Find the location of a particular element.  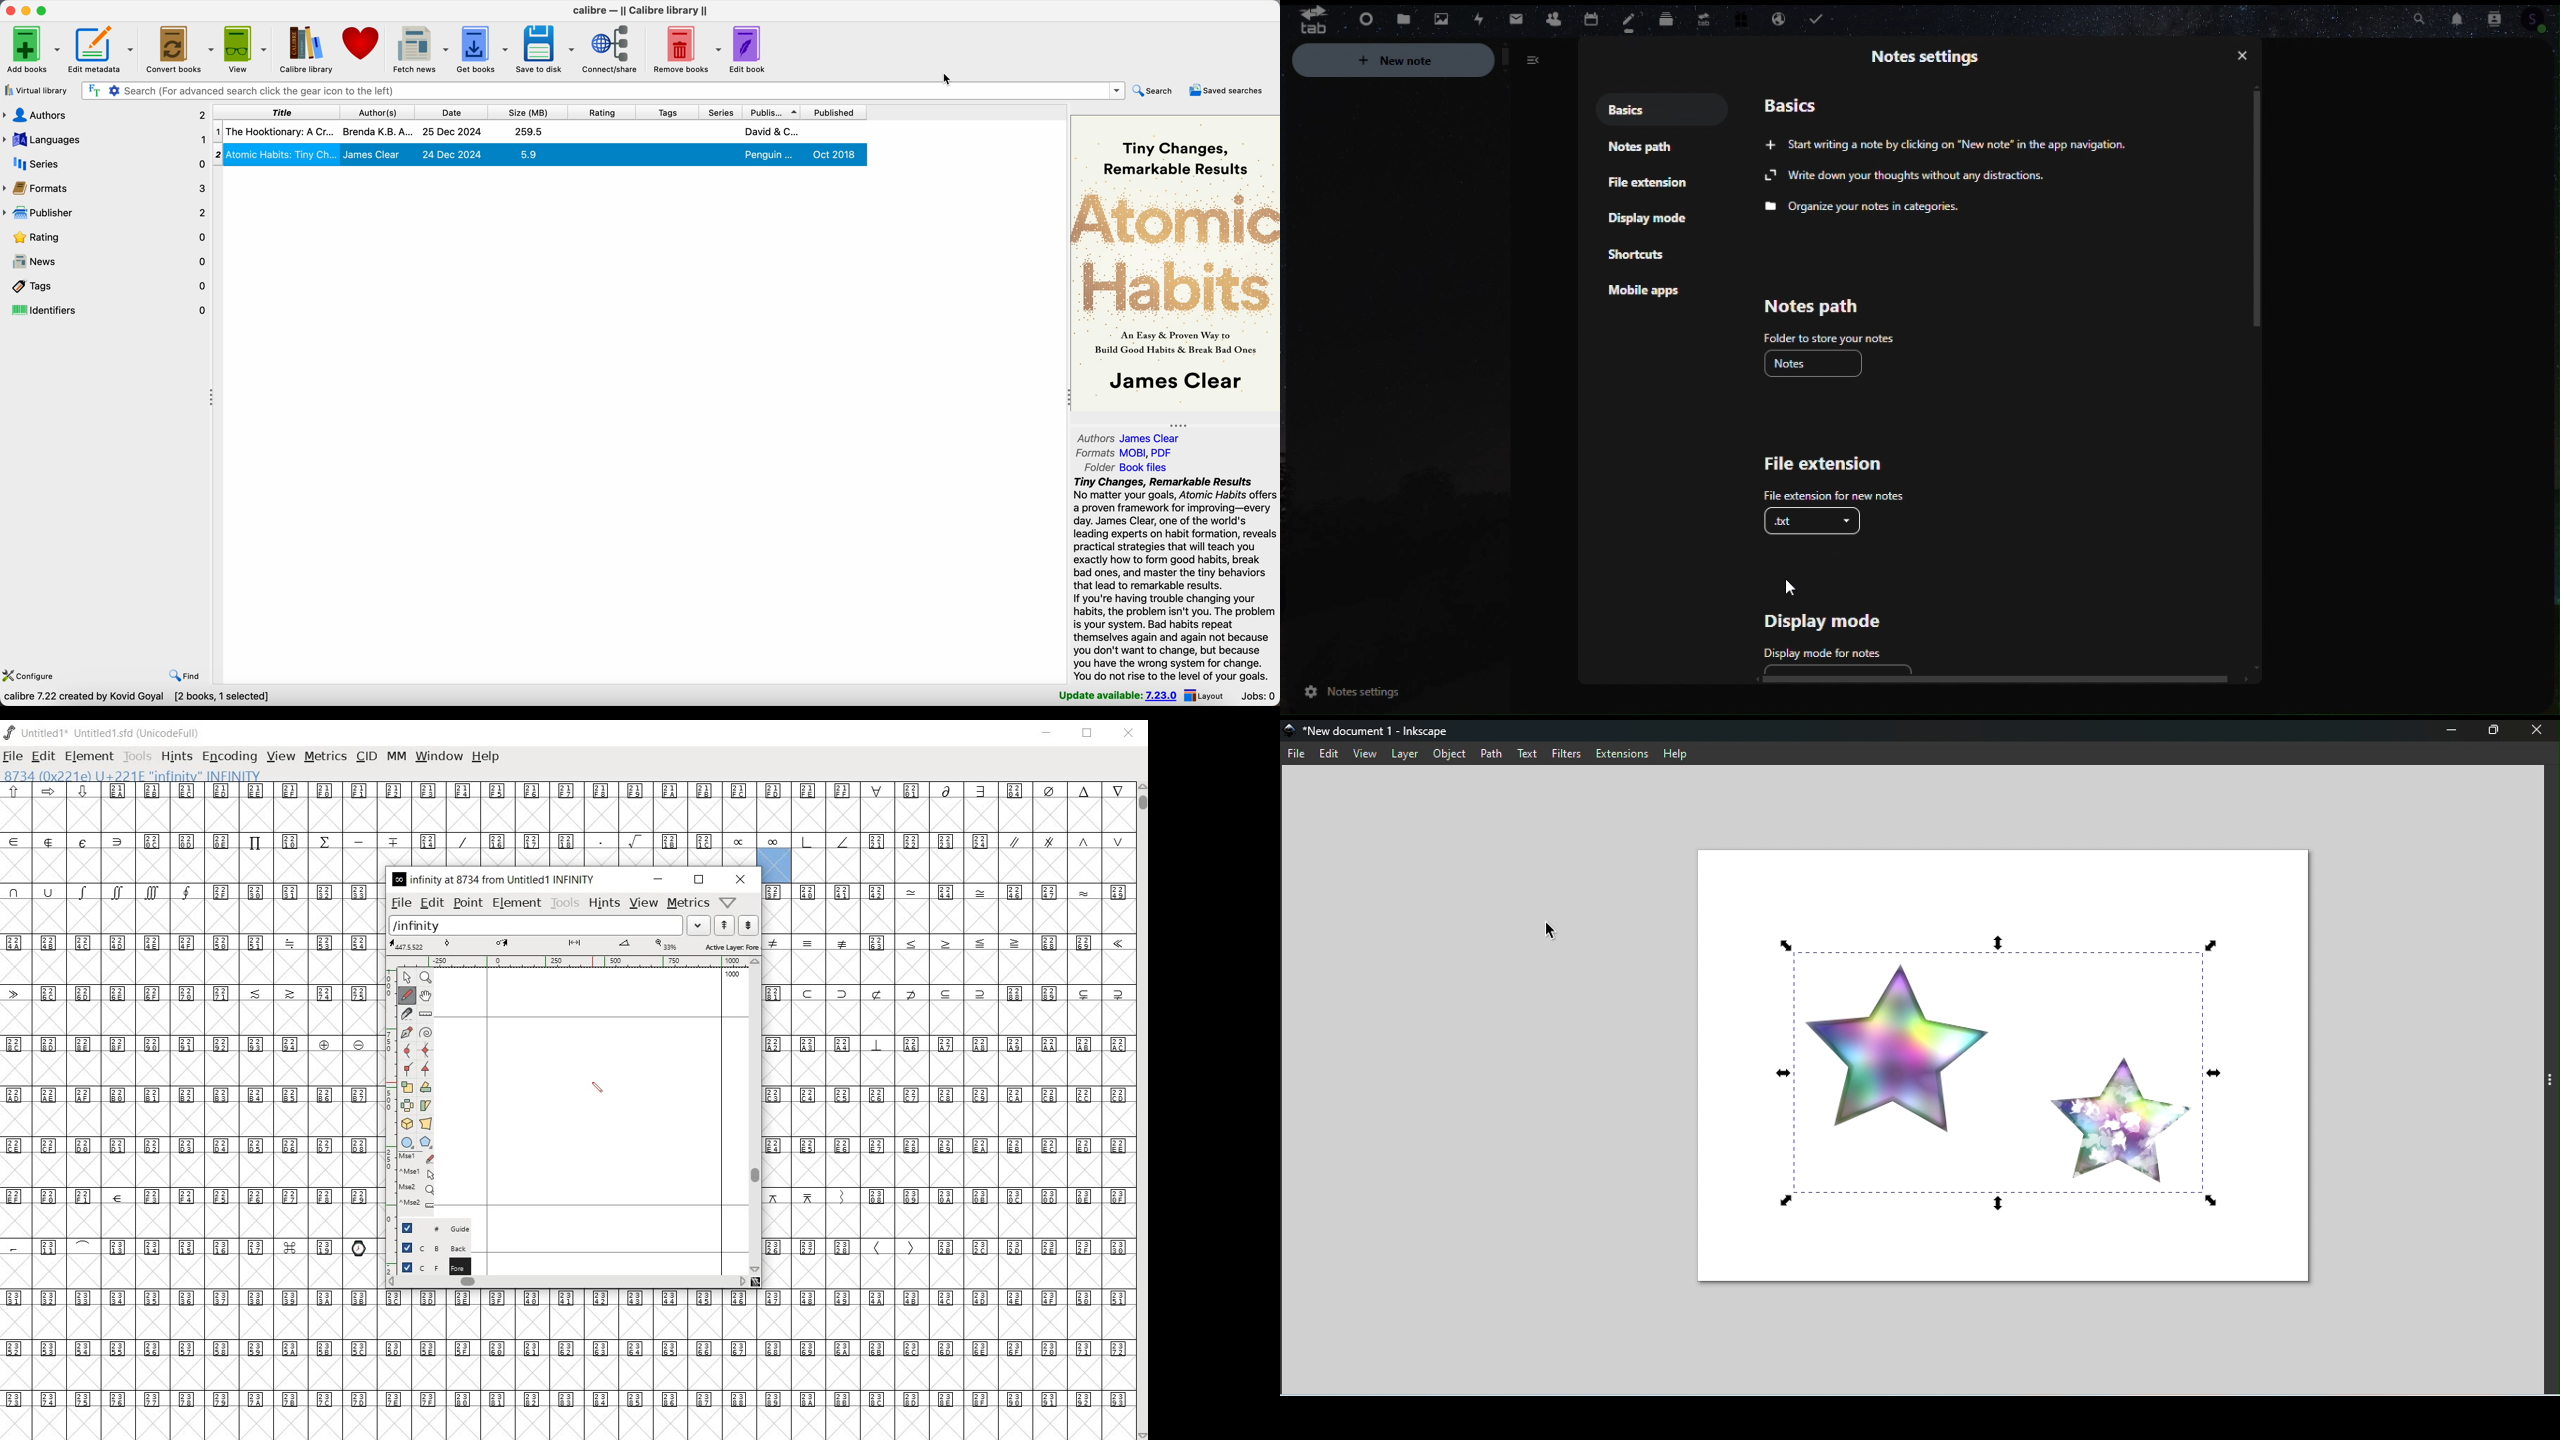

Unicode code points is located at coordinates (290, 891).